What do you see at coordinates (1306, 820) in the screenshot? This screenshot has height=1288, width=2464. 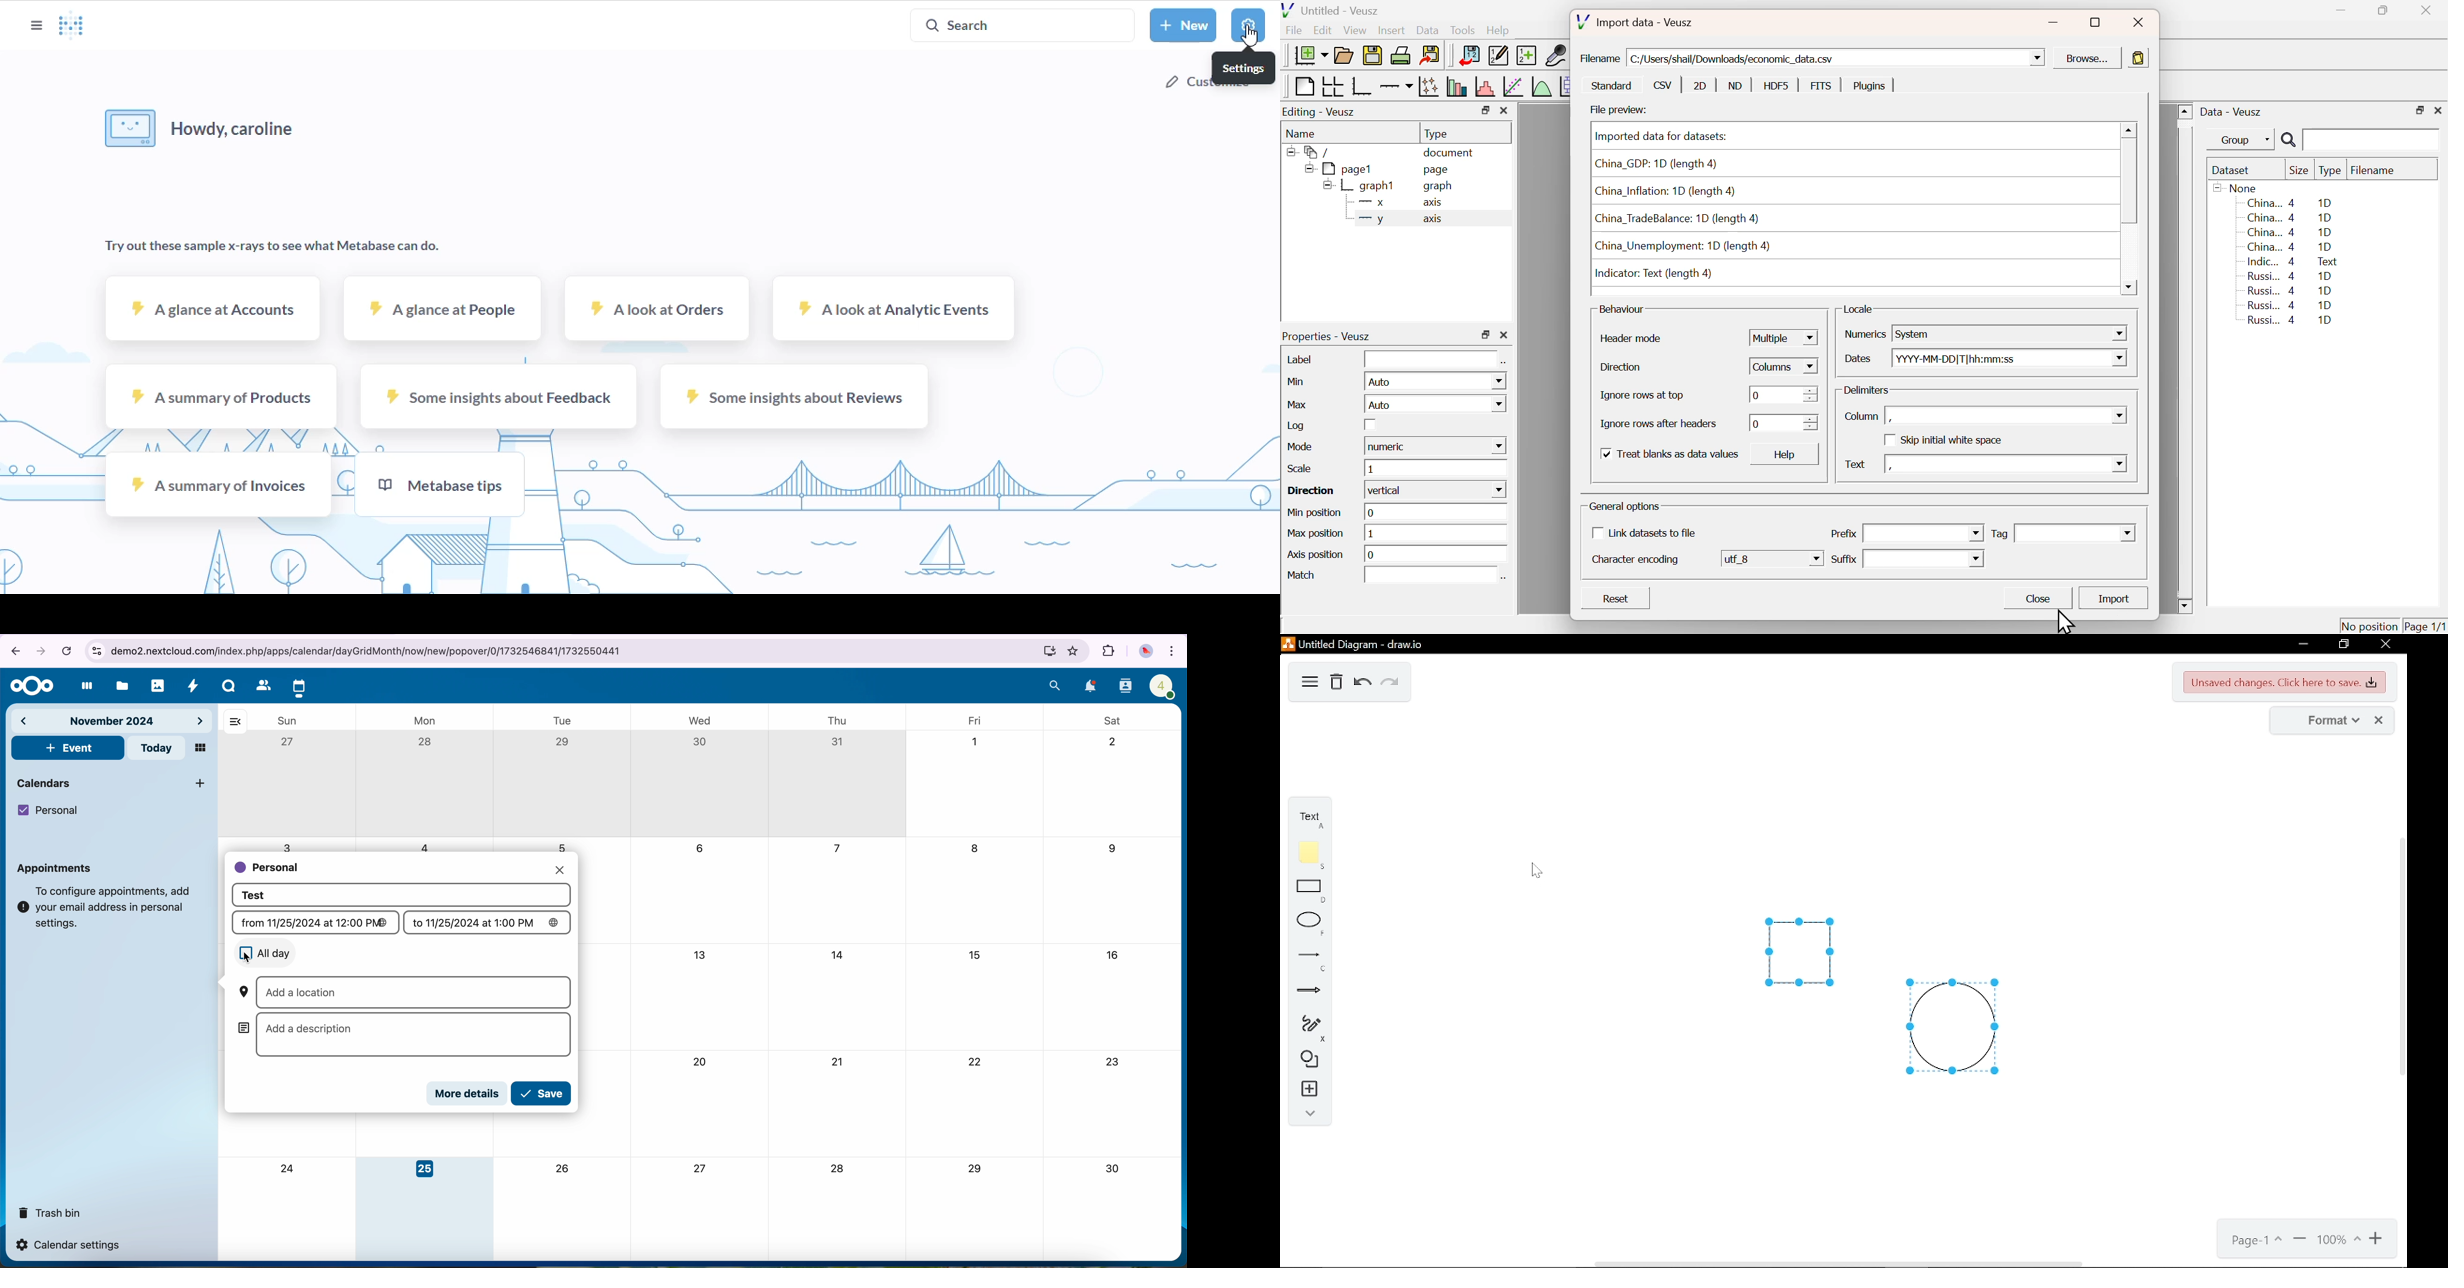 I see `text` at bounding box center [1306, 820].